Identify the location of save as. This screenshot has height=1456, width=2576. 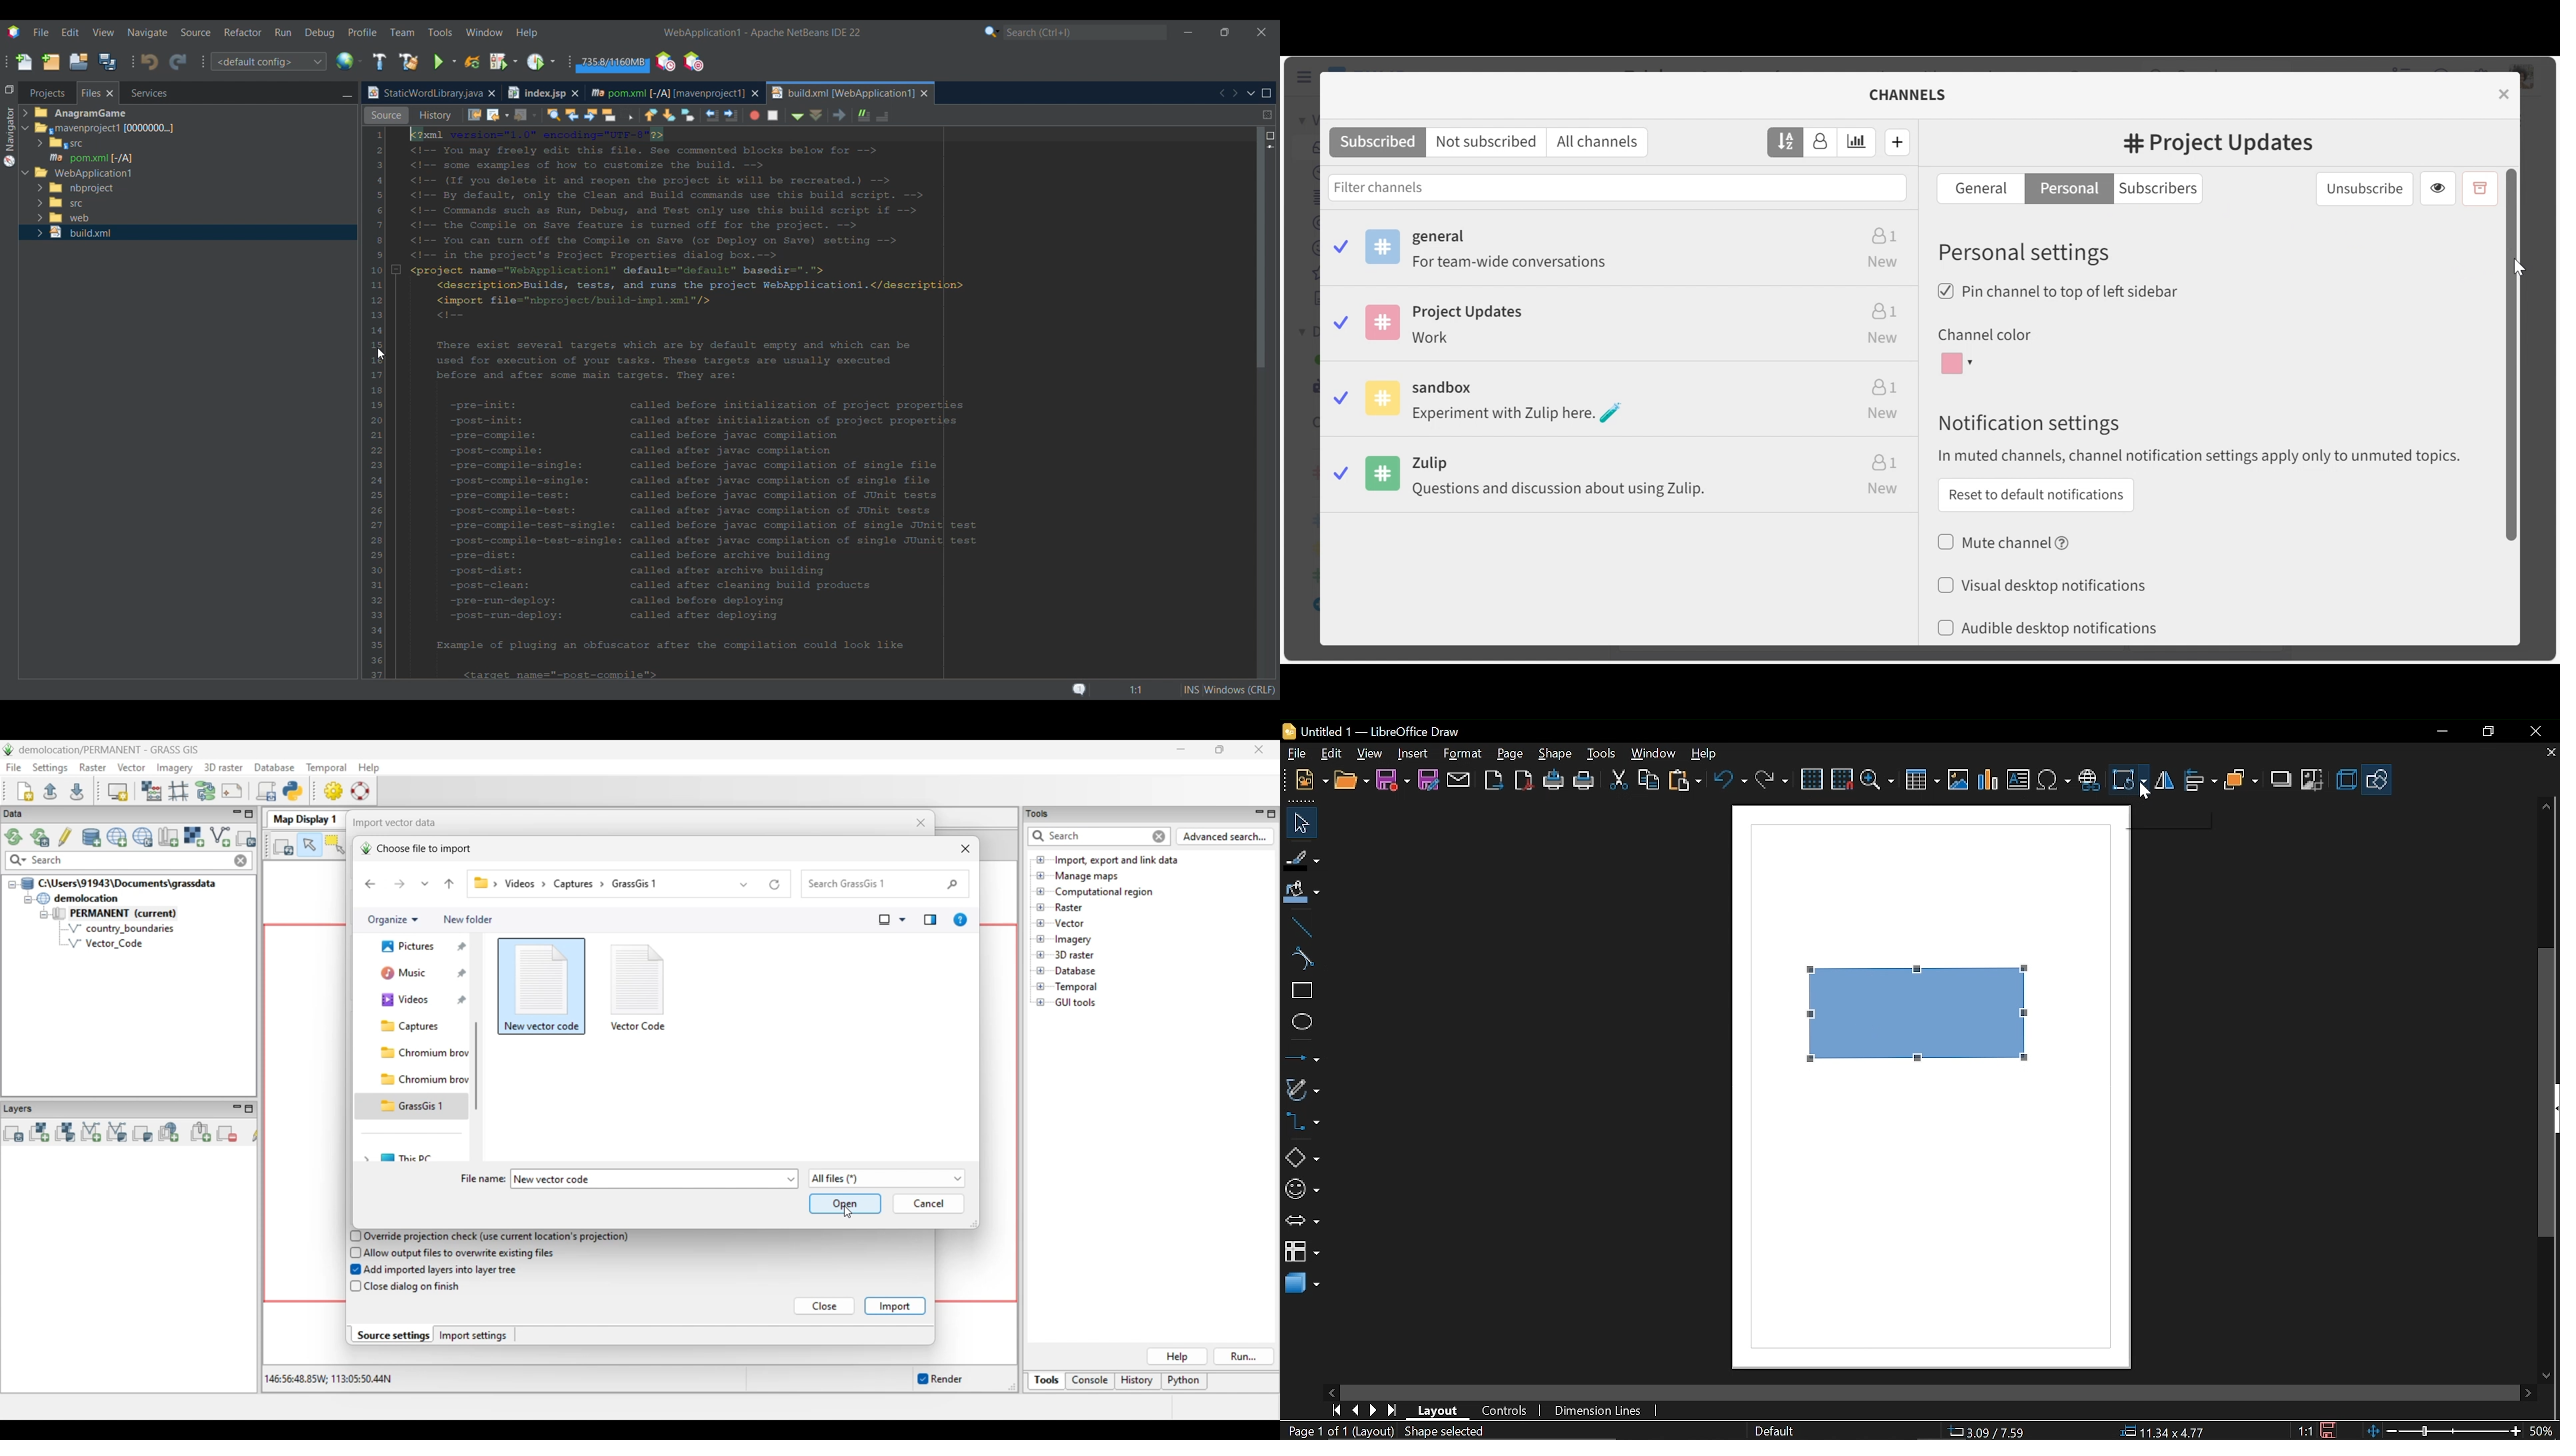
(1428, 780).